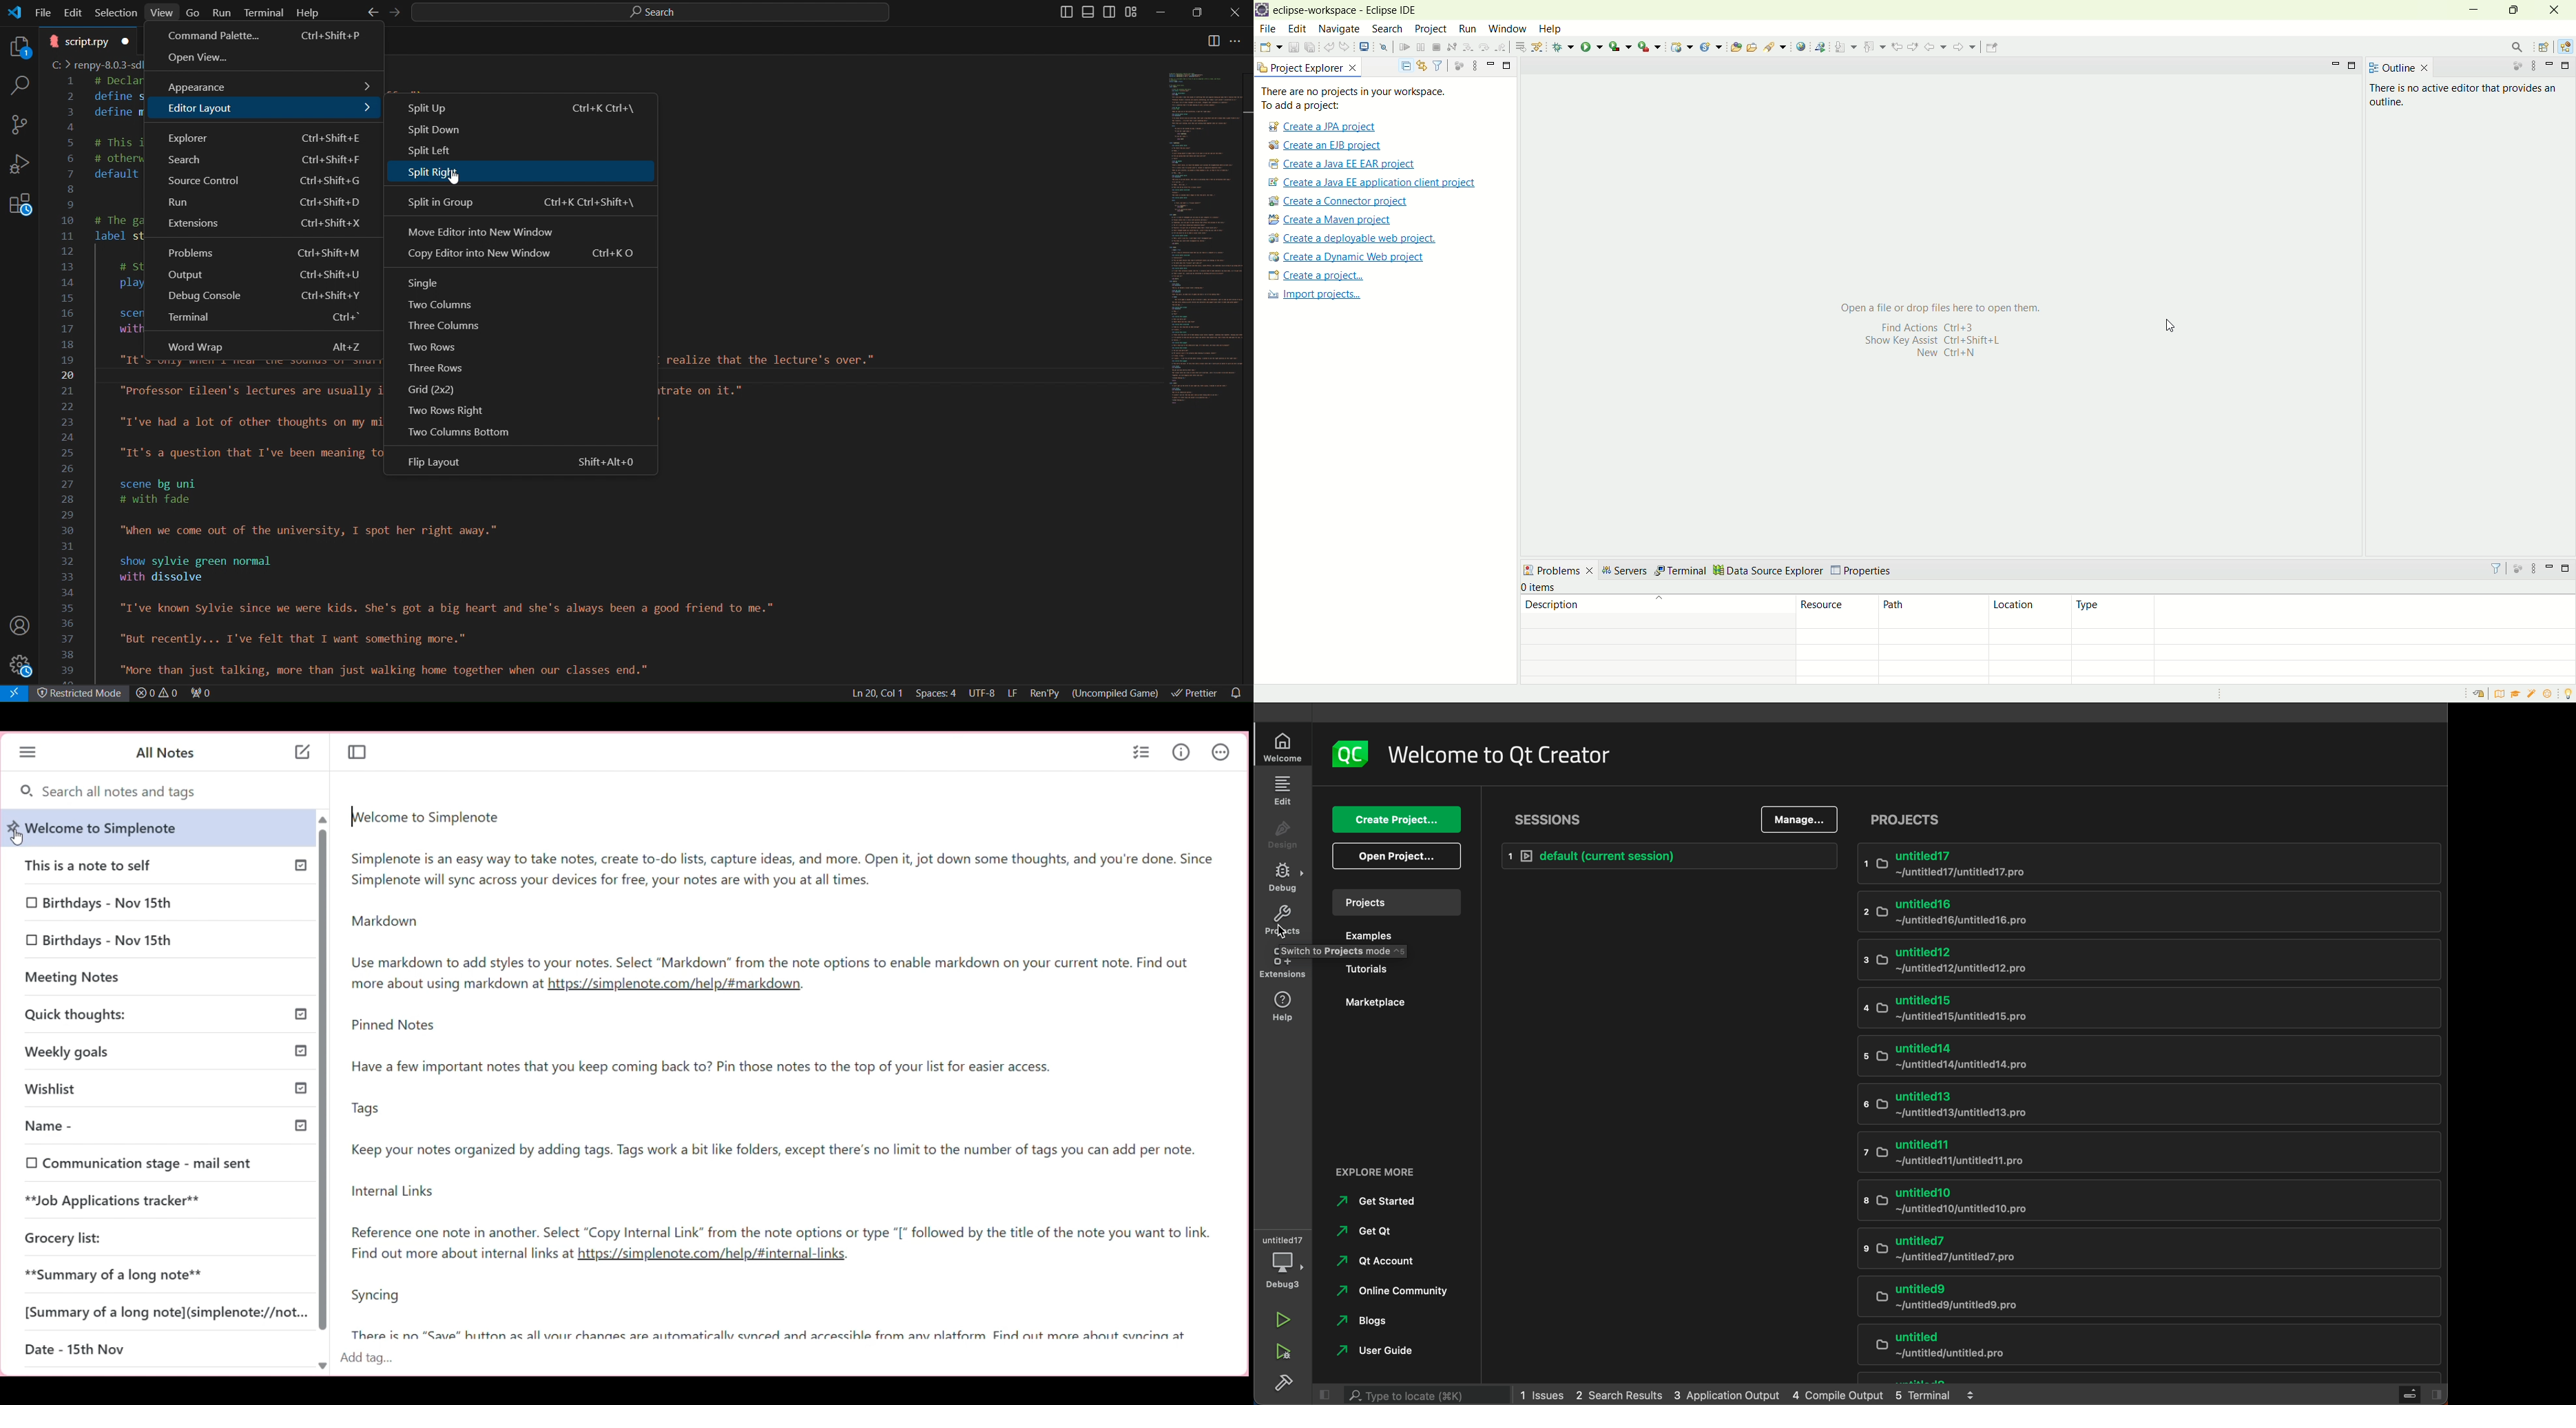 This screenshot has height=1428, width=2576. I want to click on Run and Debug, so click(20, 168).